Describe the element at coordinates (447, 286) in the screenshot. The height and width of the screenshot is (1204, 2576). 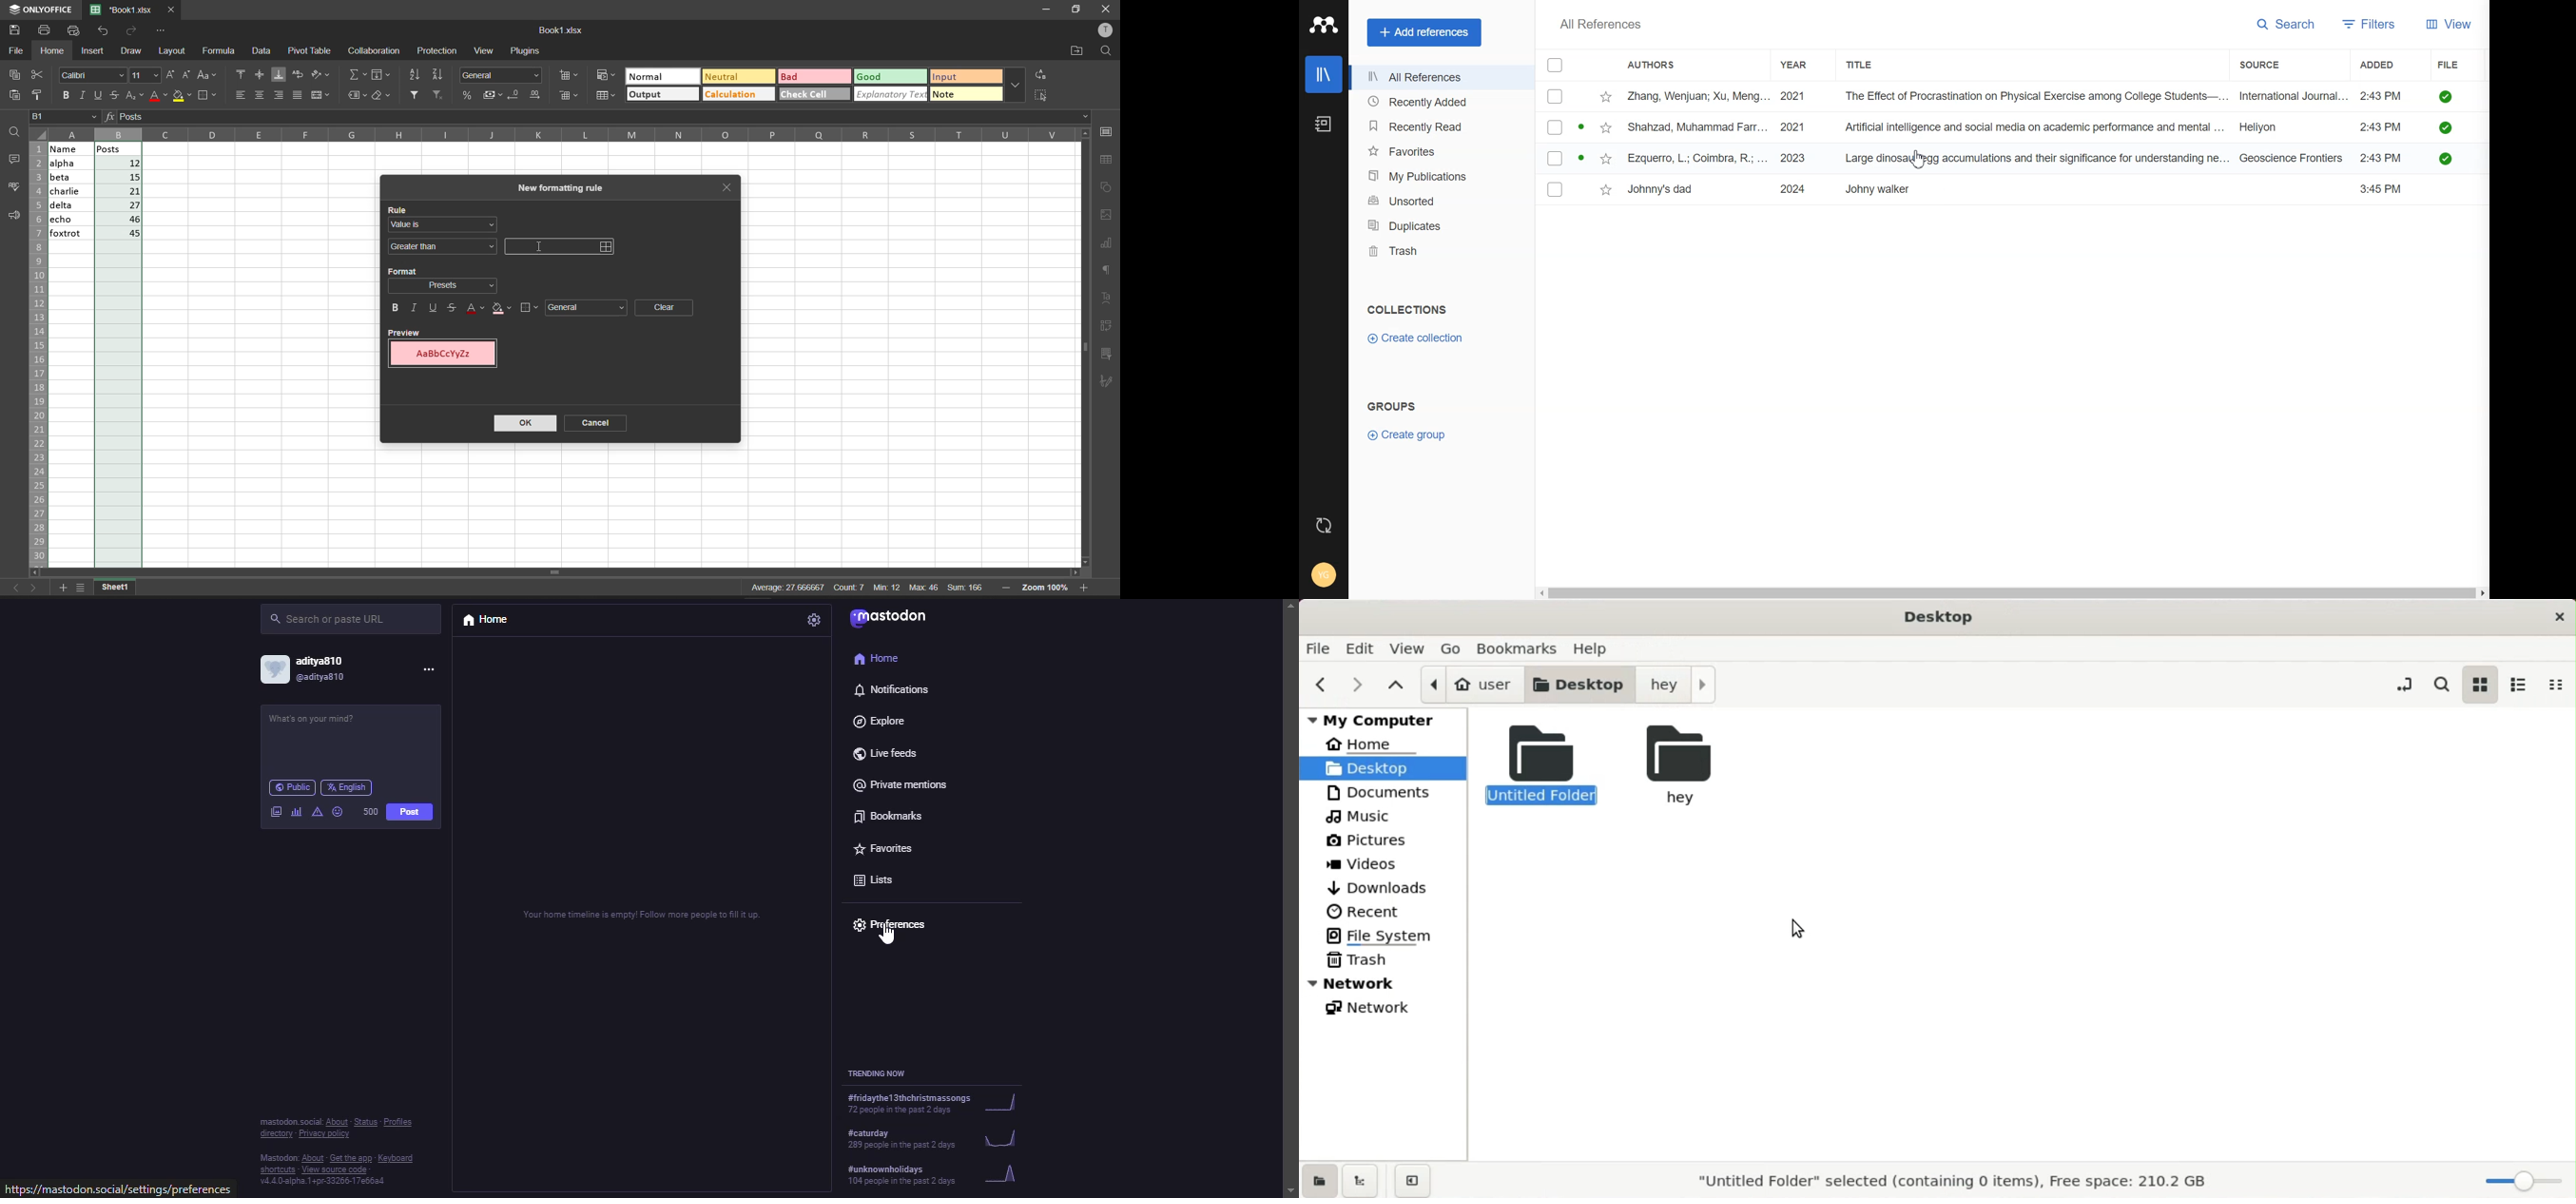
I see `format selection dropdown` at that location.